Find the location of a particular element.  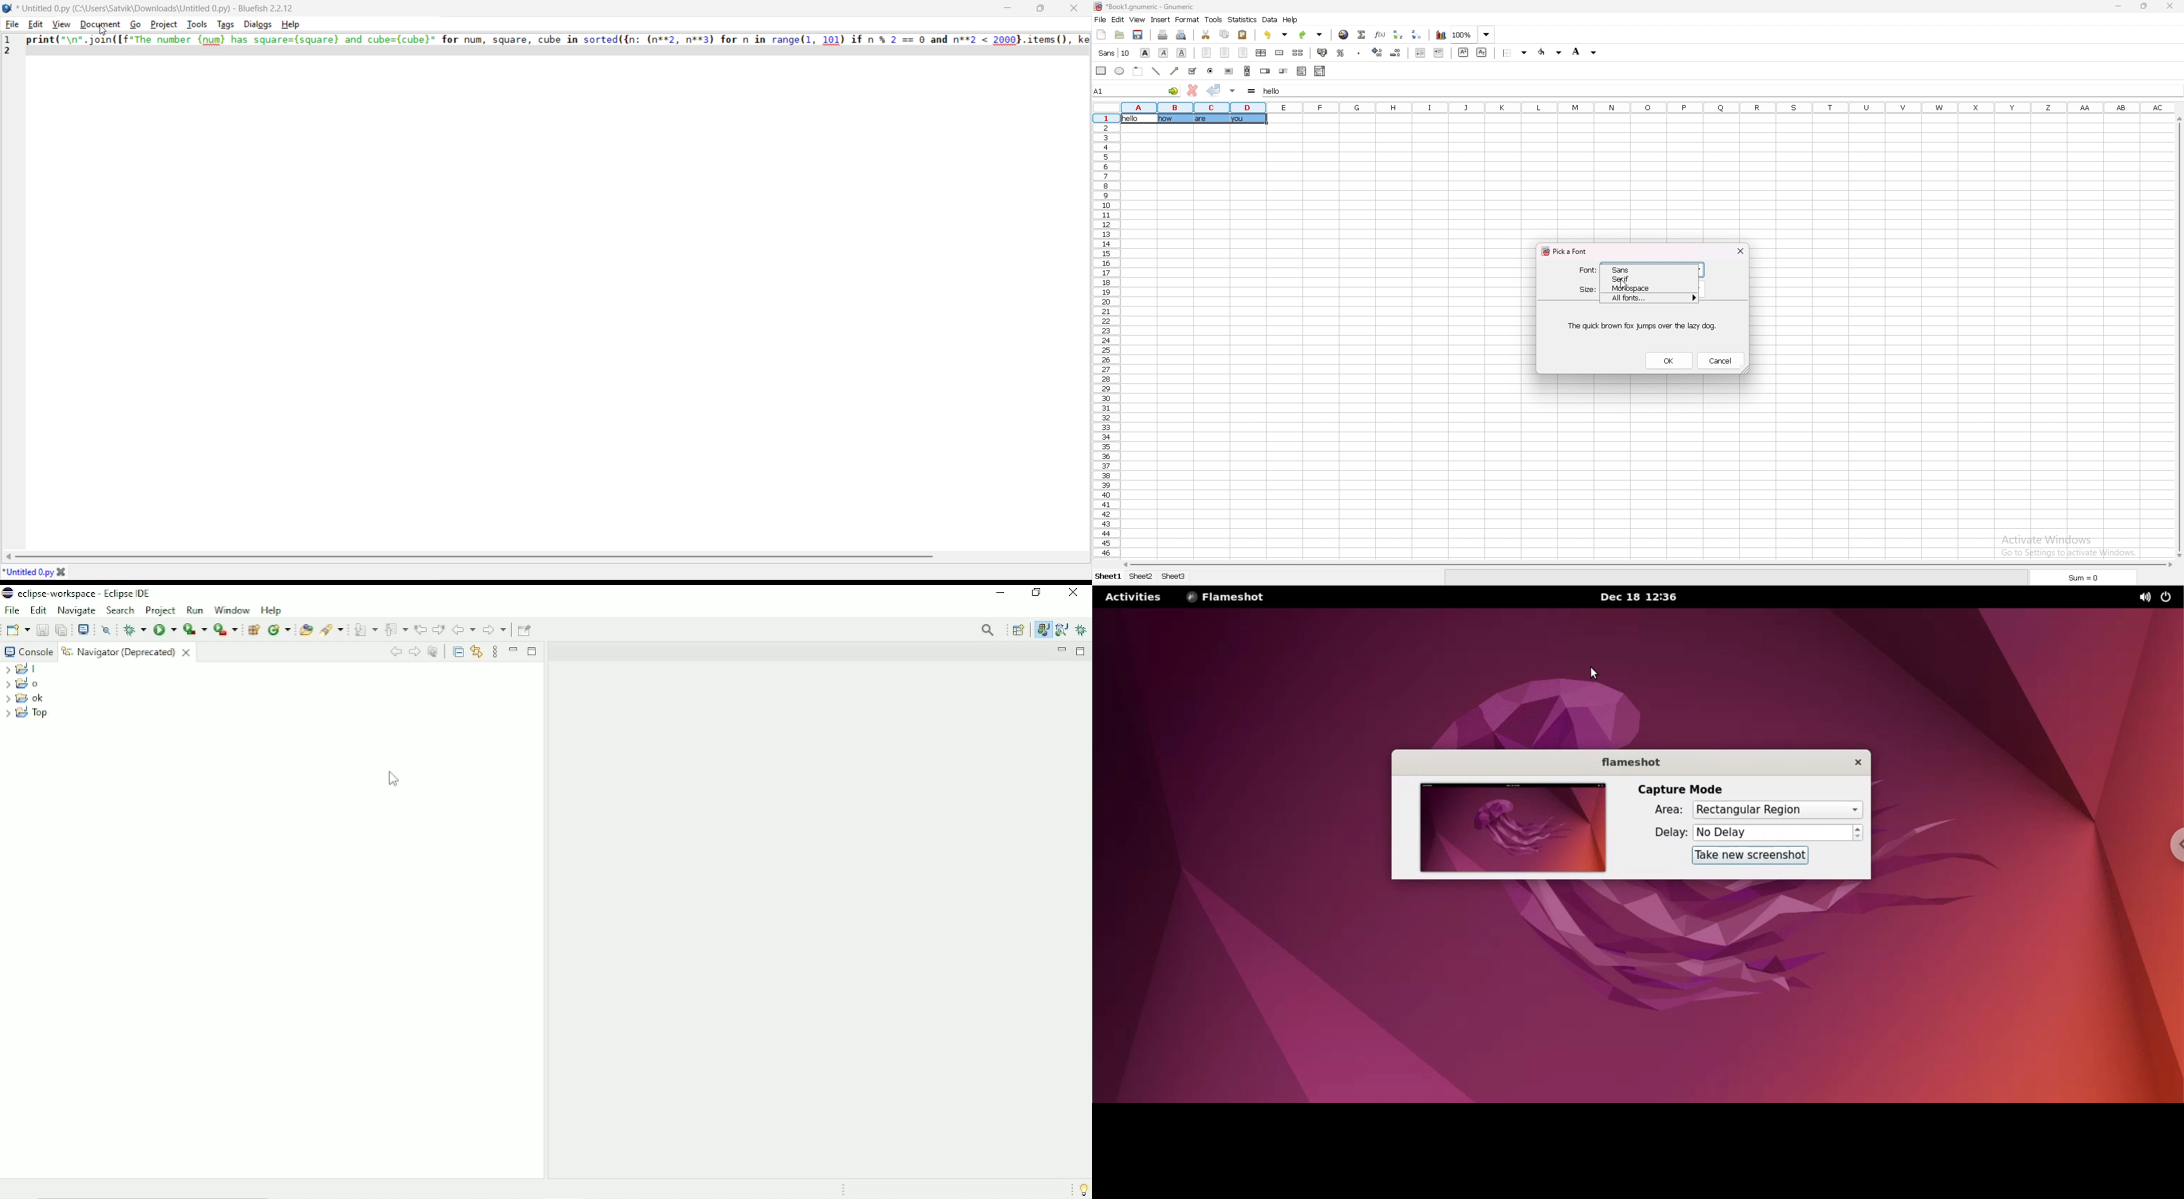

selected cell is located at coordinates (1136, 90).